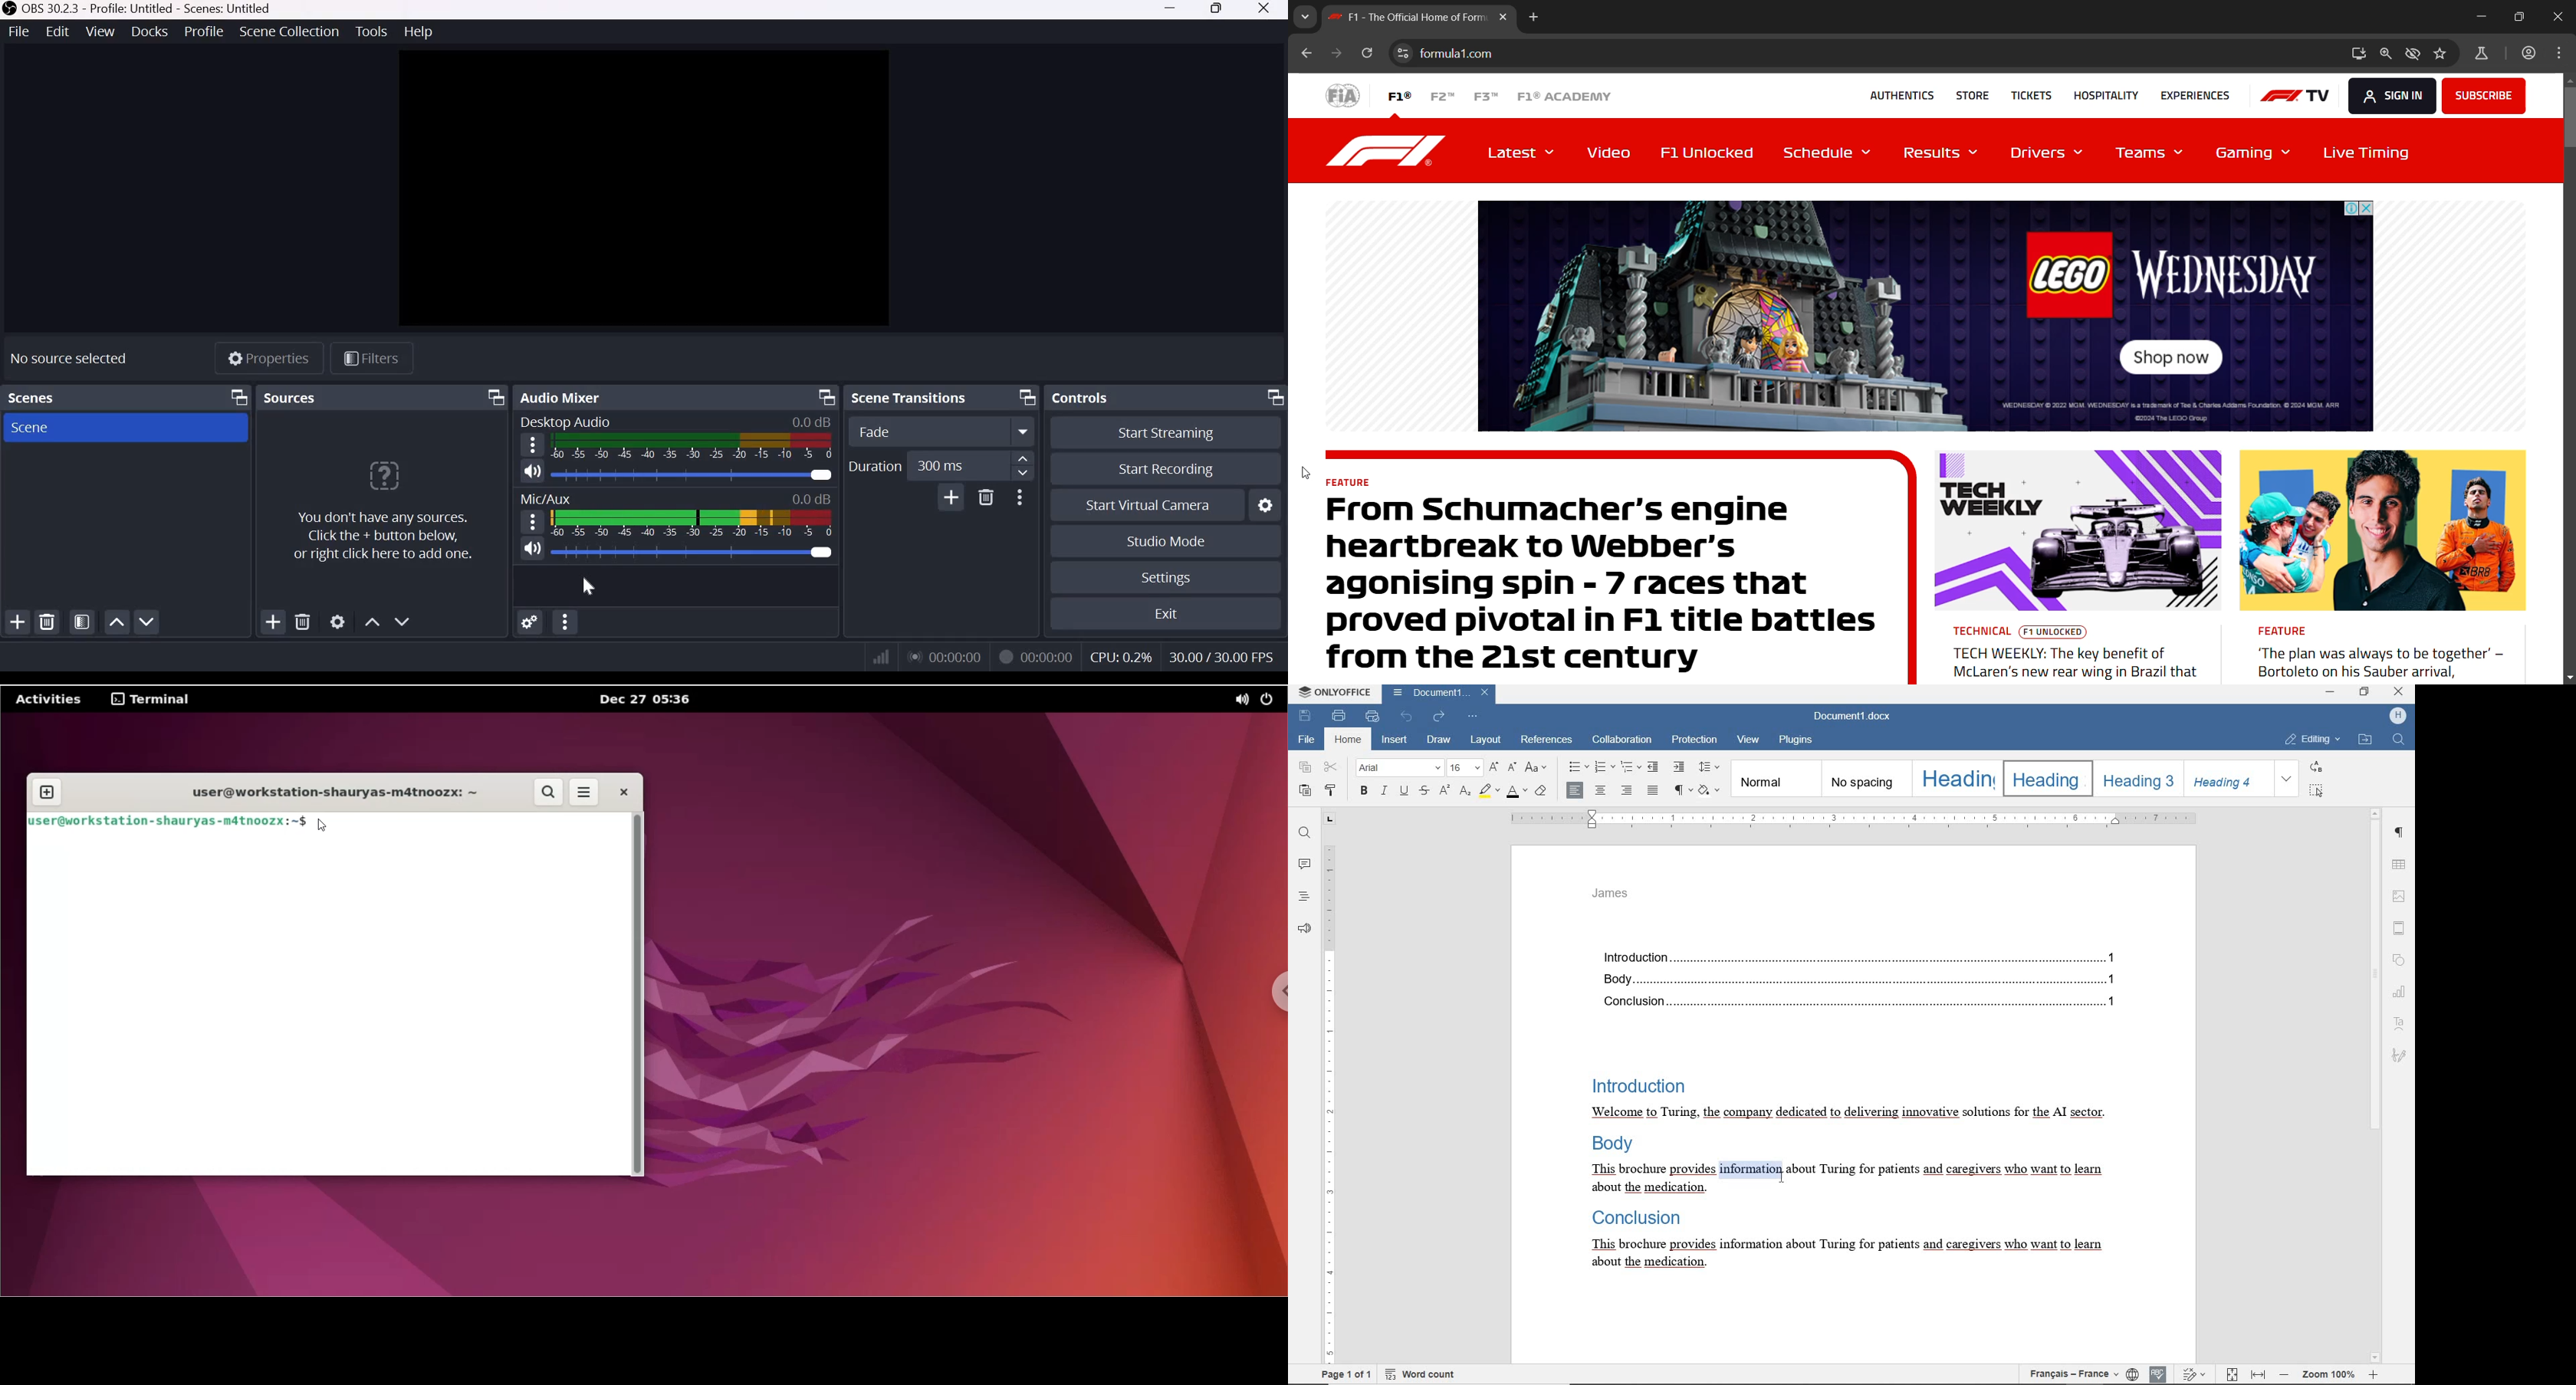 The height and width of the screenshot is (1400, 2576). What do you see at coordinates (1534, 20) in the screenshot?
I see `add new tab` at bounding box center [1534, 20].